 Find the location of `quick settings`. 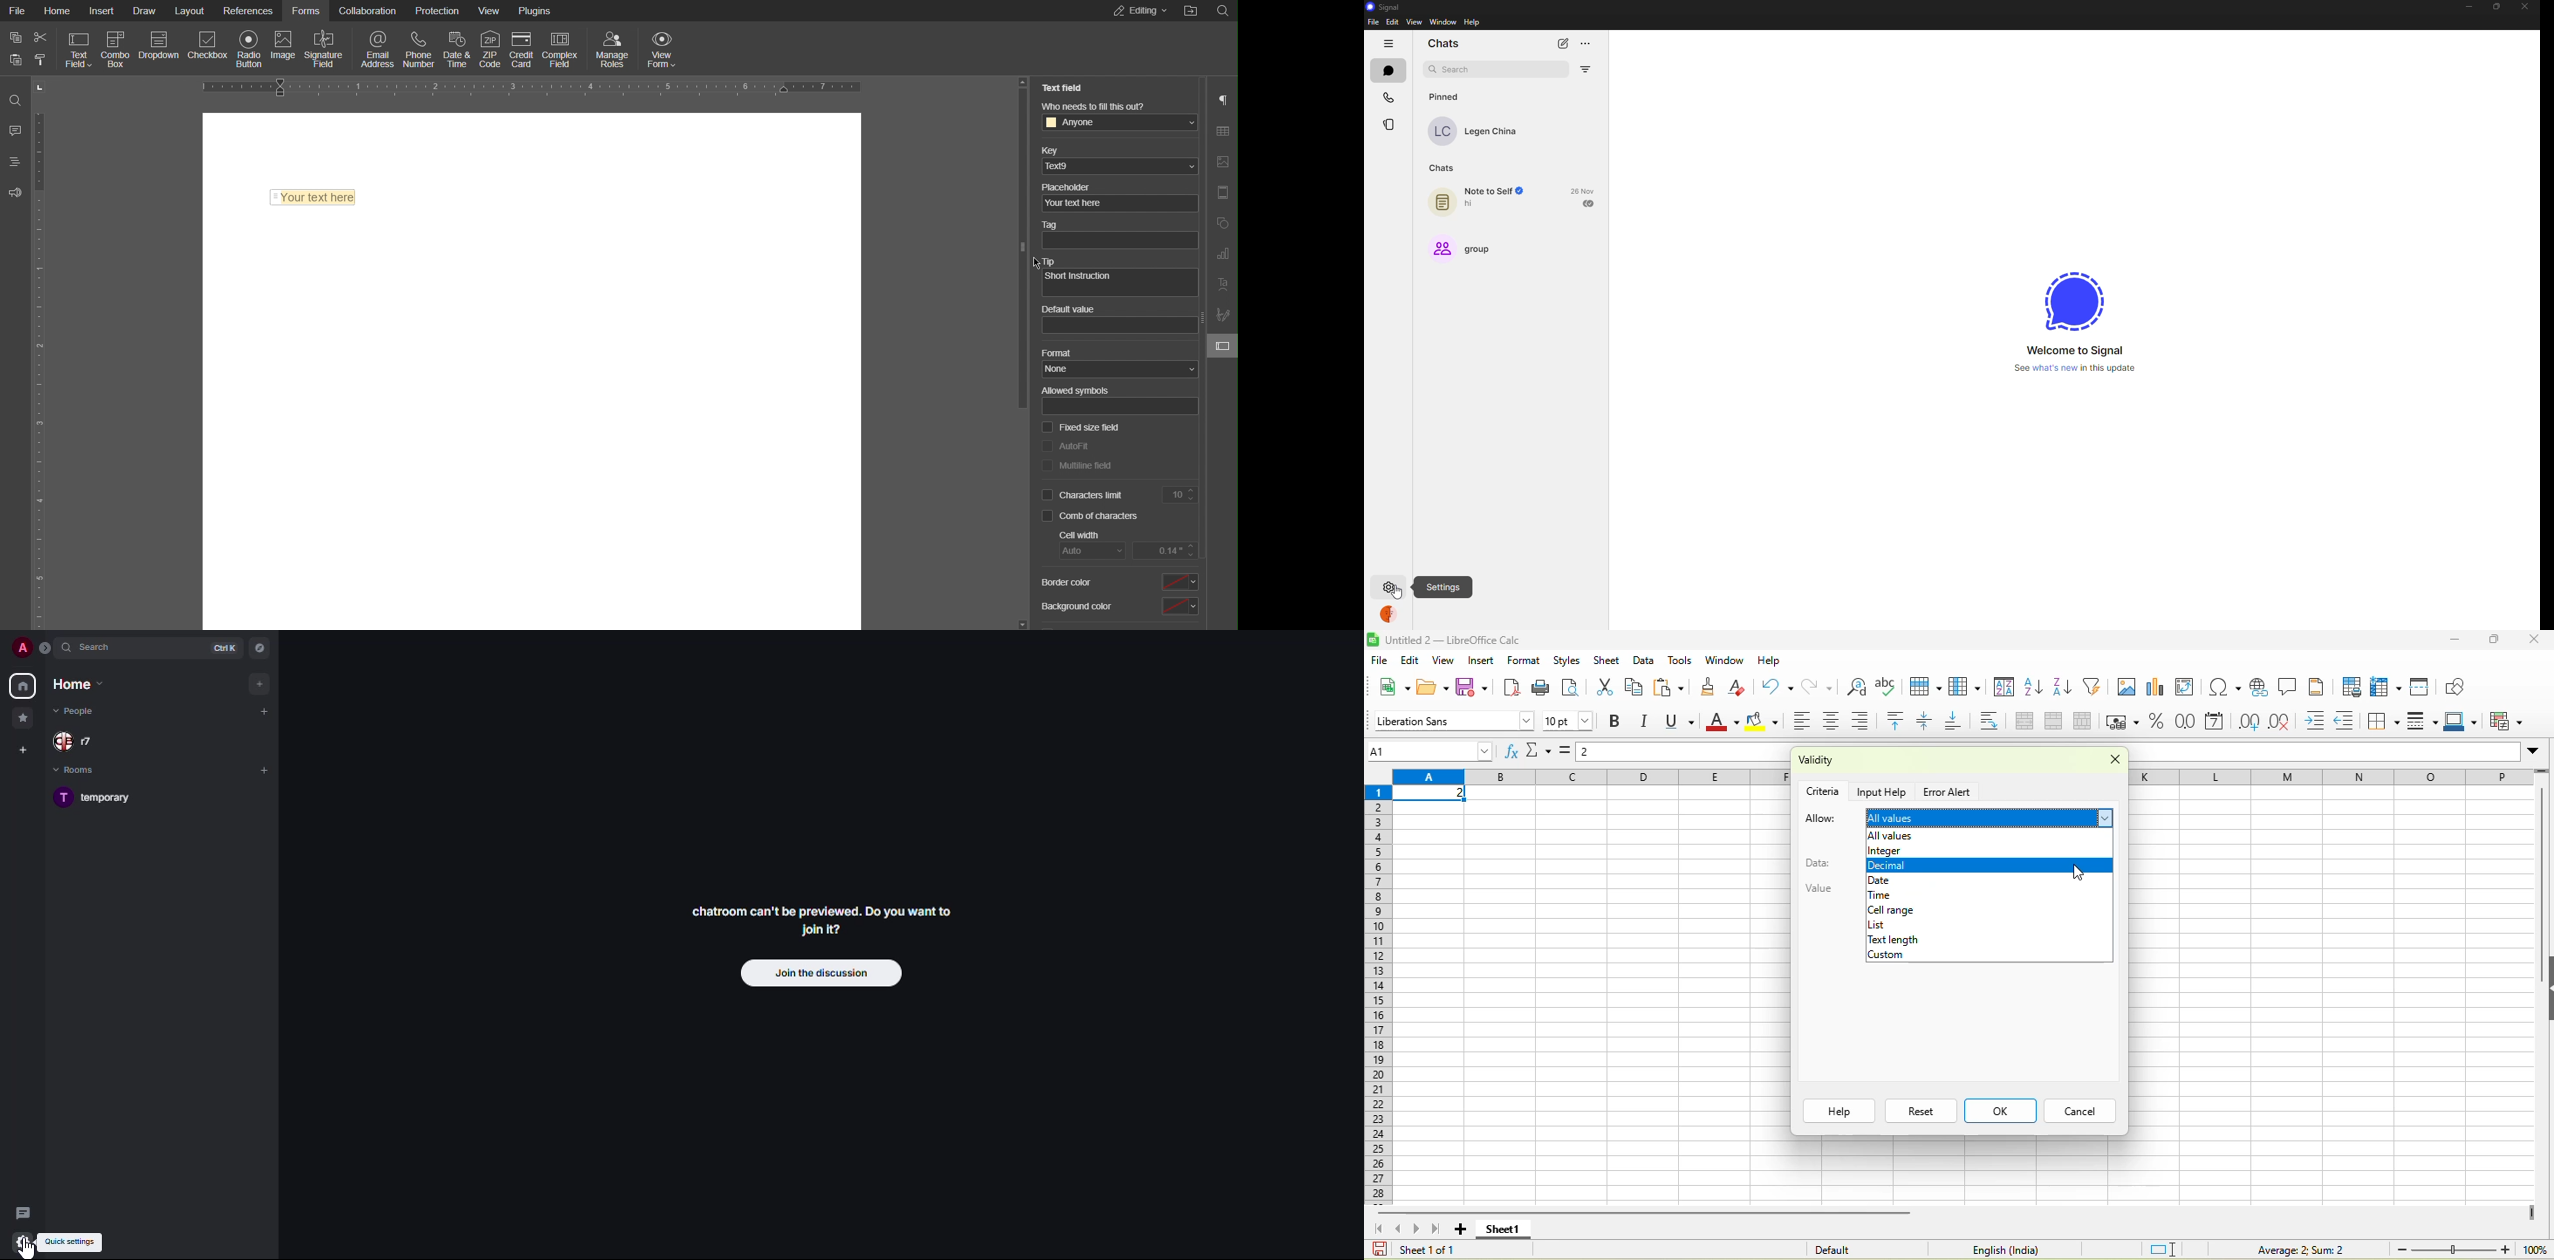

quick settings is located at coordinates (22, 1243).